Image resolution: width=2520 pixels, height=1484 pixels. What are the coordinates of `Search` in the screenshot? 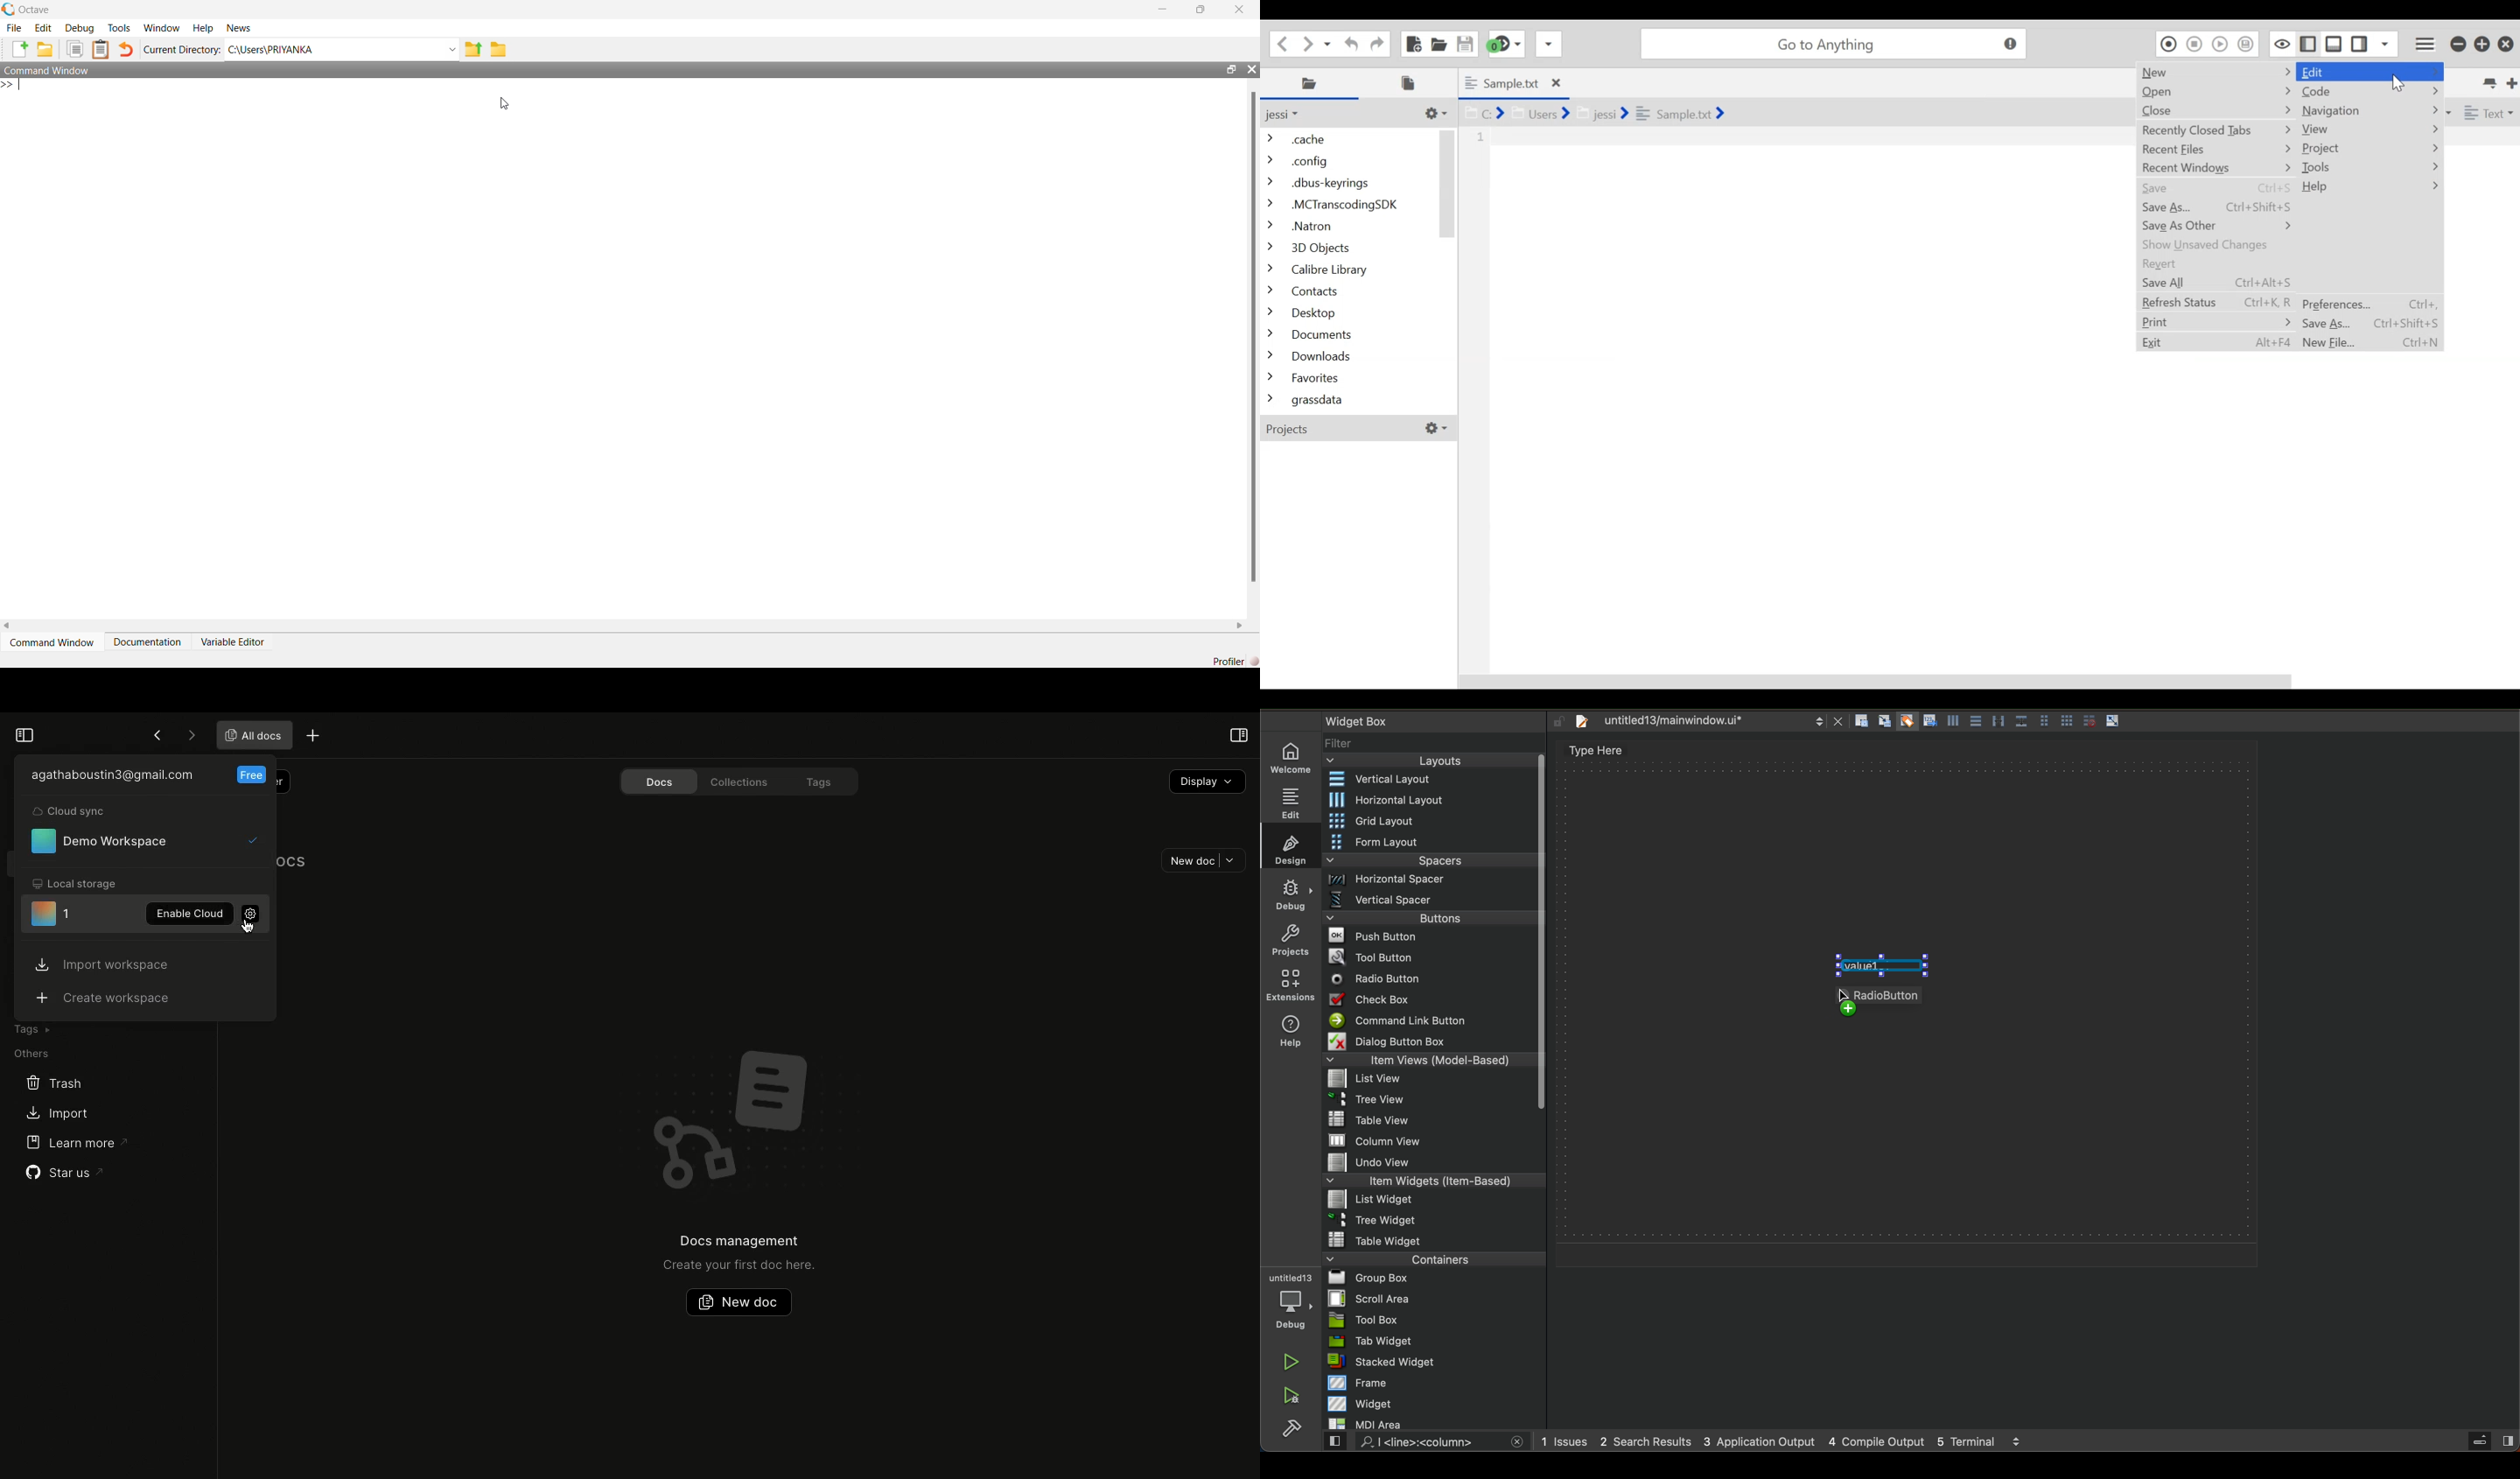 It's located at (1833, 43).